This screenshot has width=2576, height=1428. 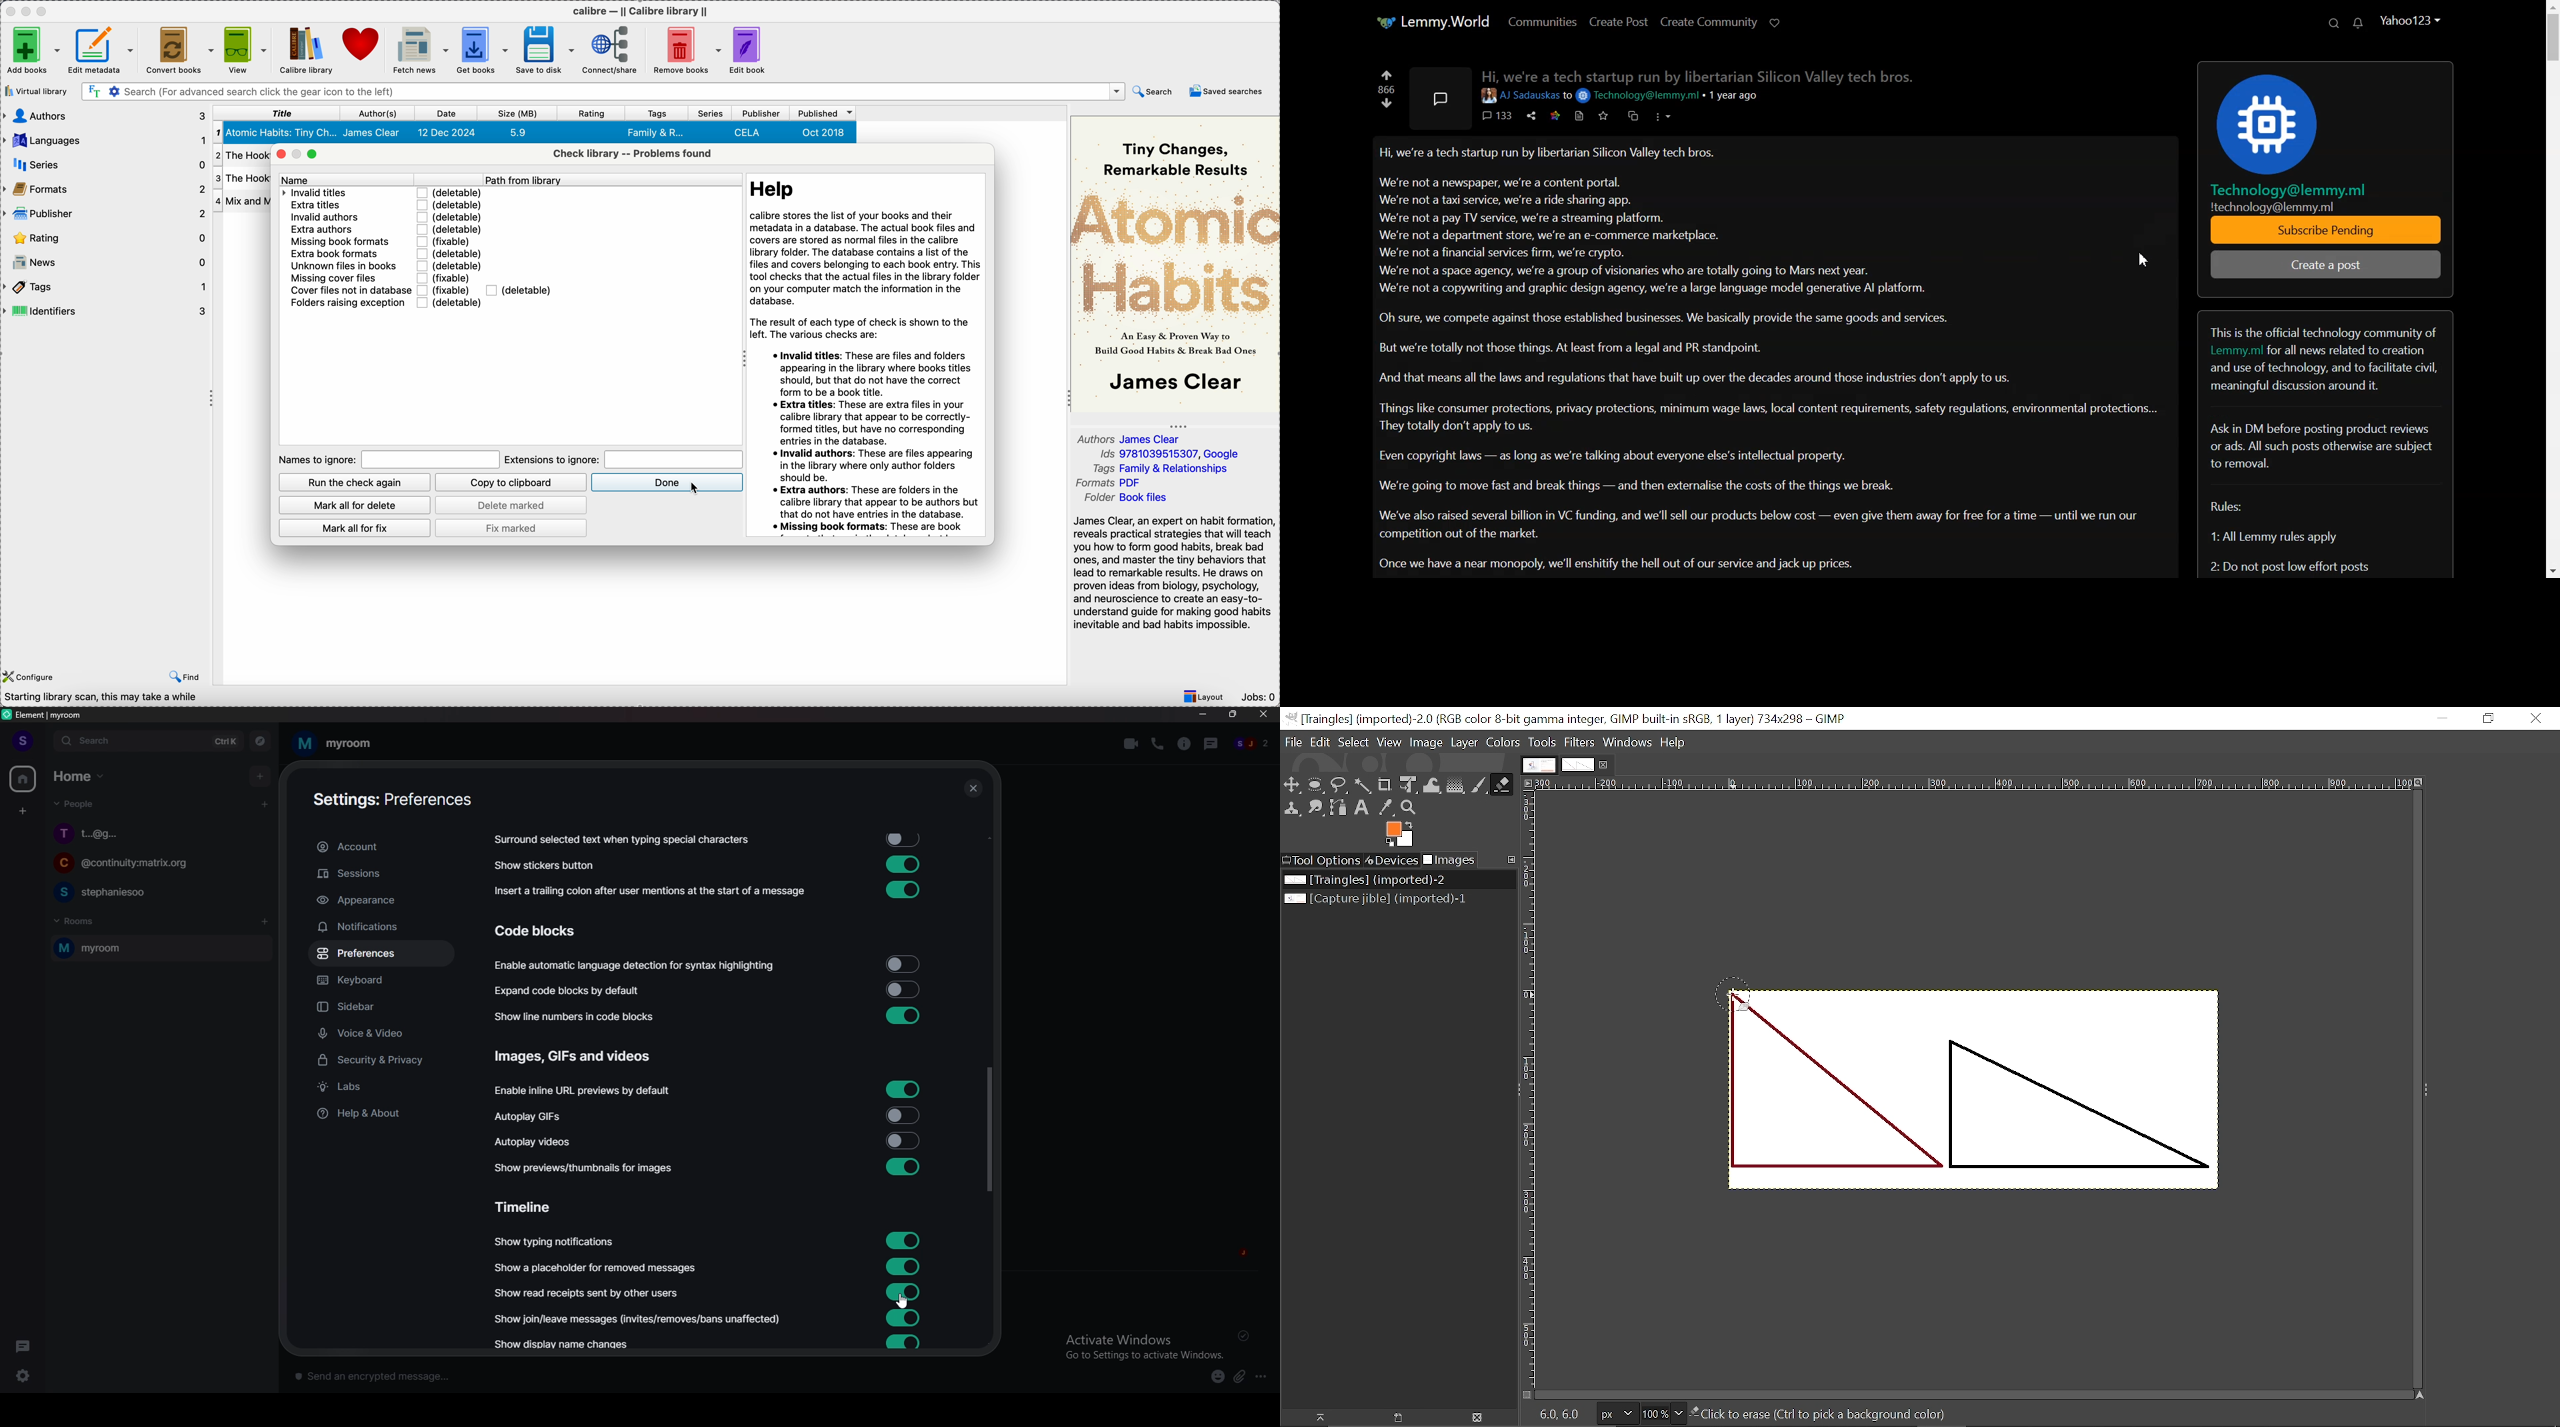 What do you see at coordinates (430, 458) in the screenshot?
I see `add names to ignore` at bounding box center [430, 458].